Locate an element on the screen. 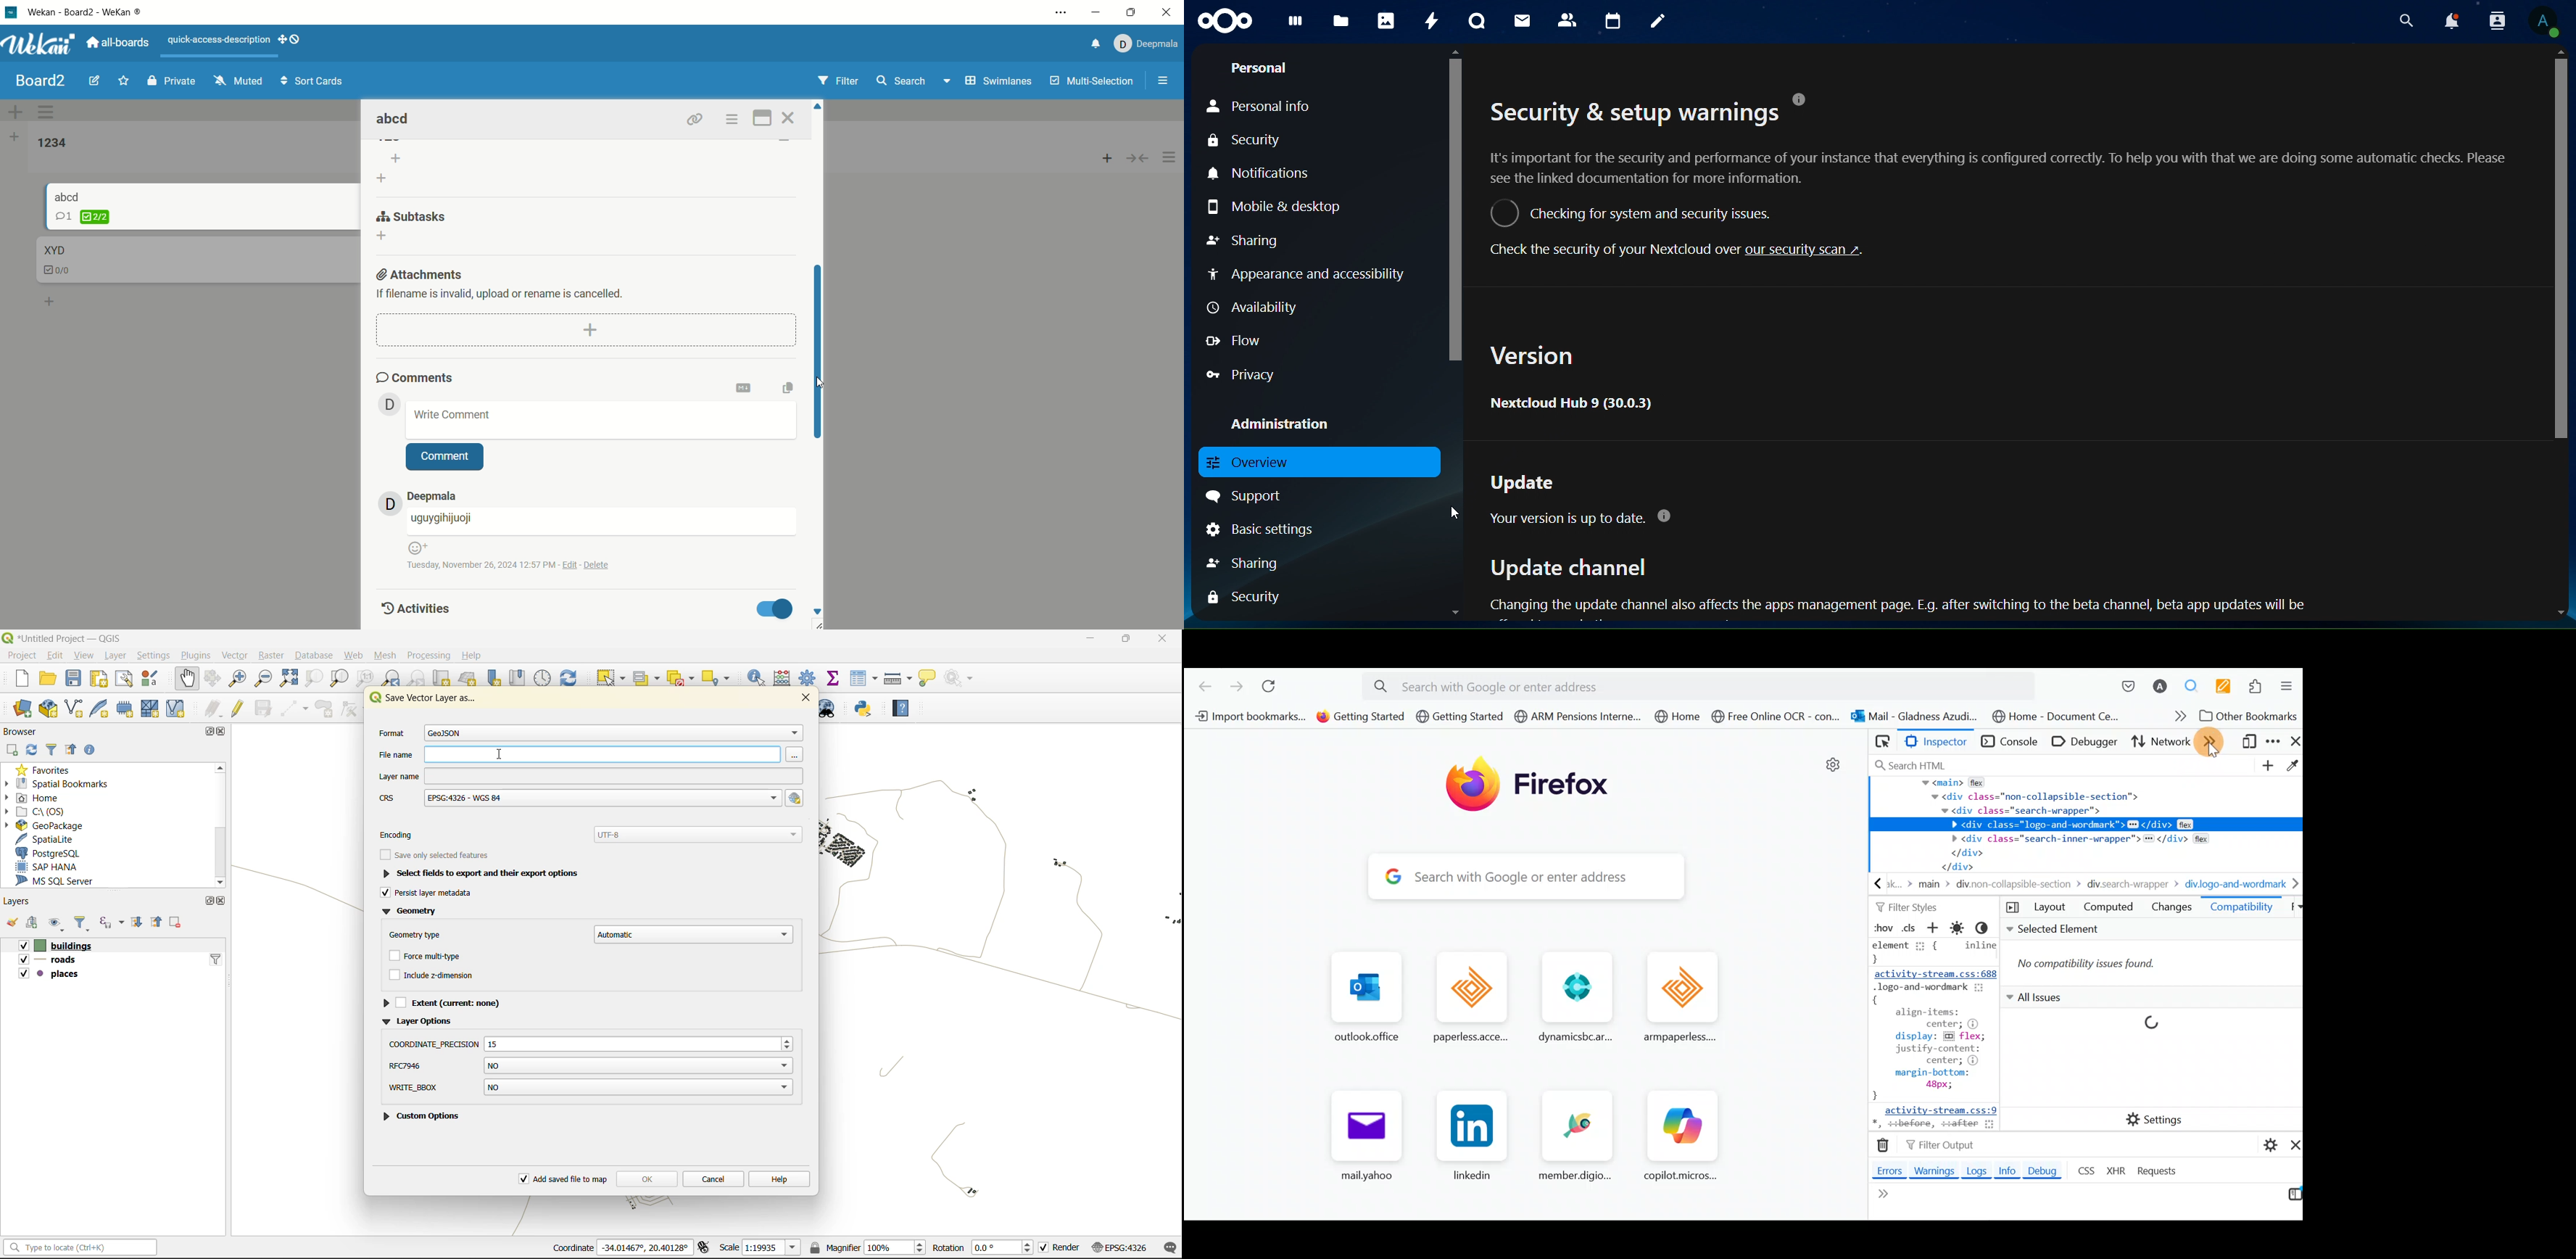  Multiple search & highlight is located at coordinates (2196, 685).